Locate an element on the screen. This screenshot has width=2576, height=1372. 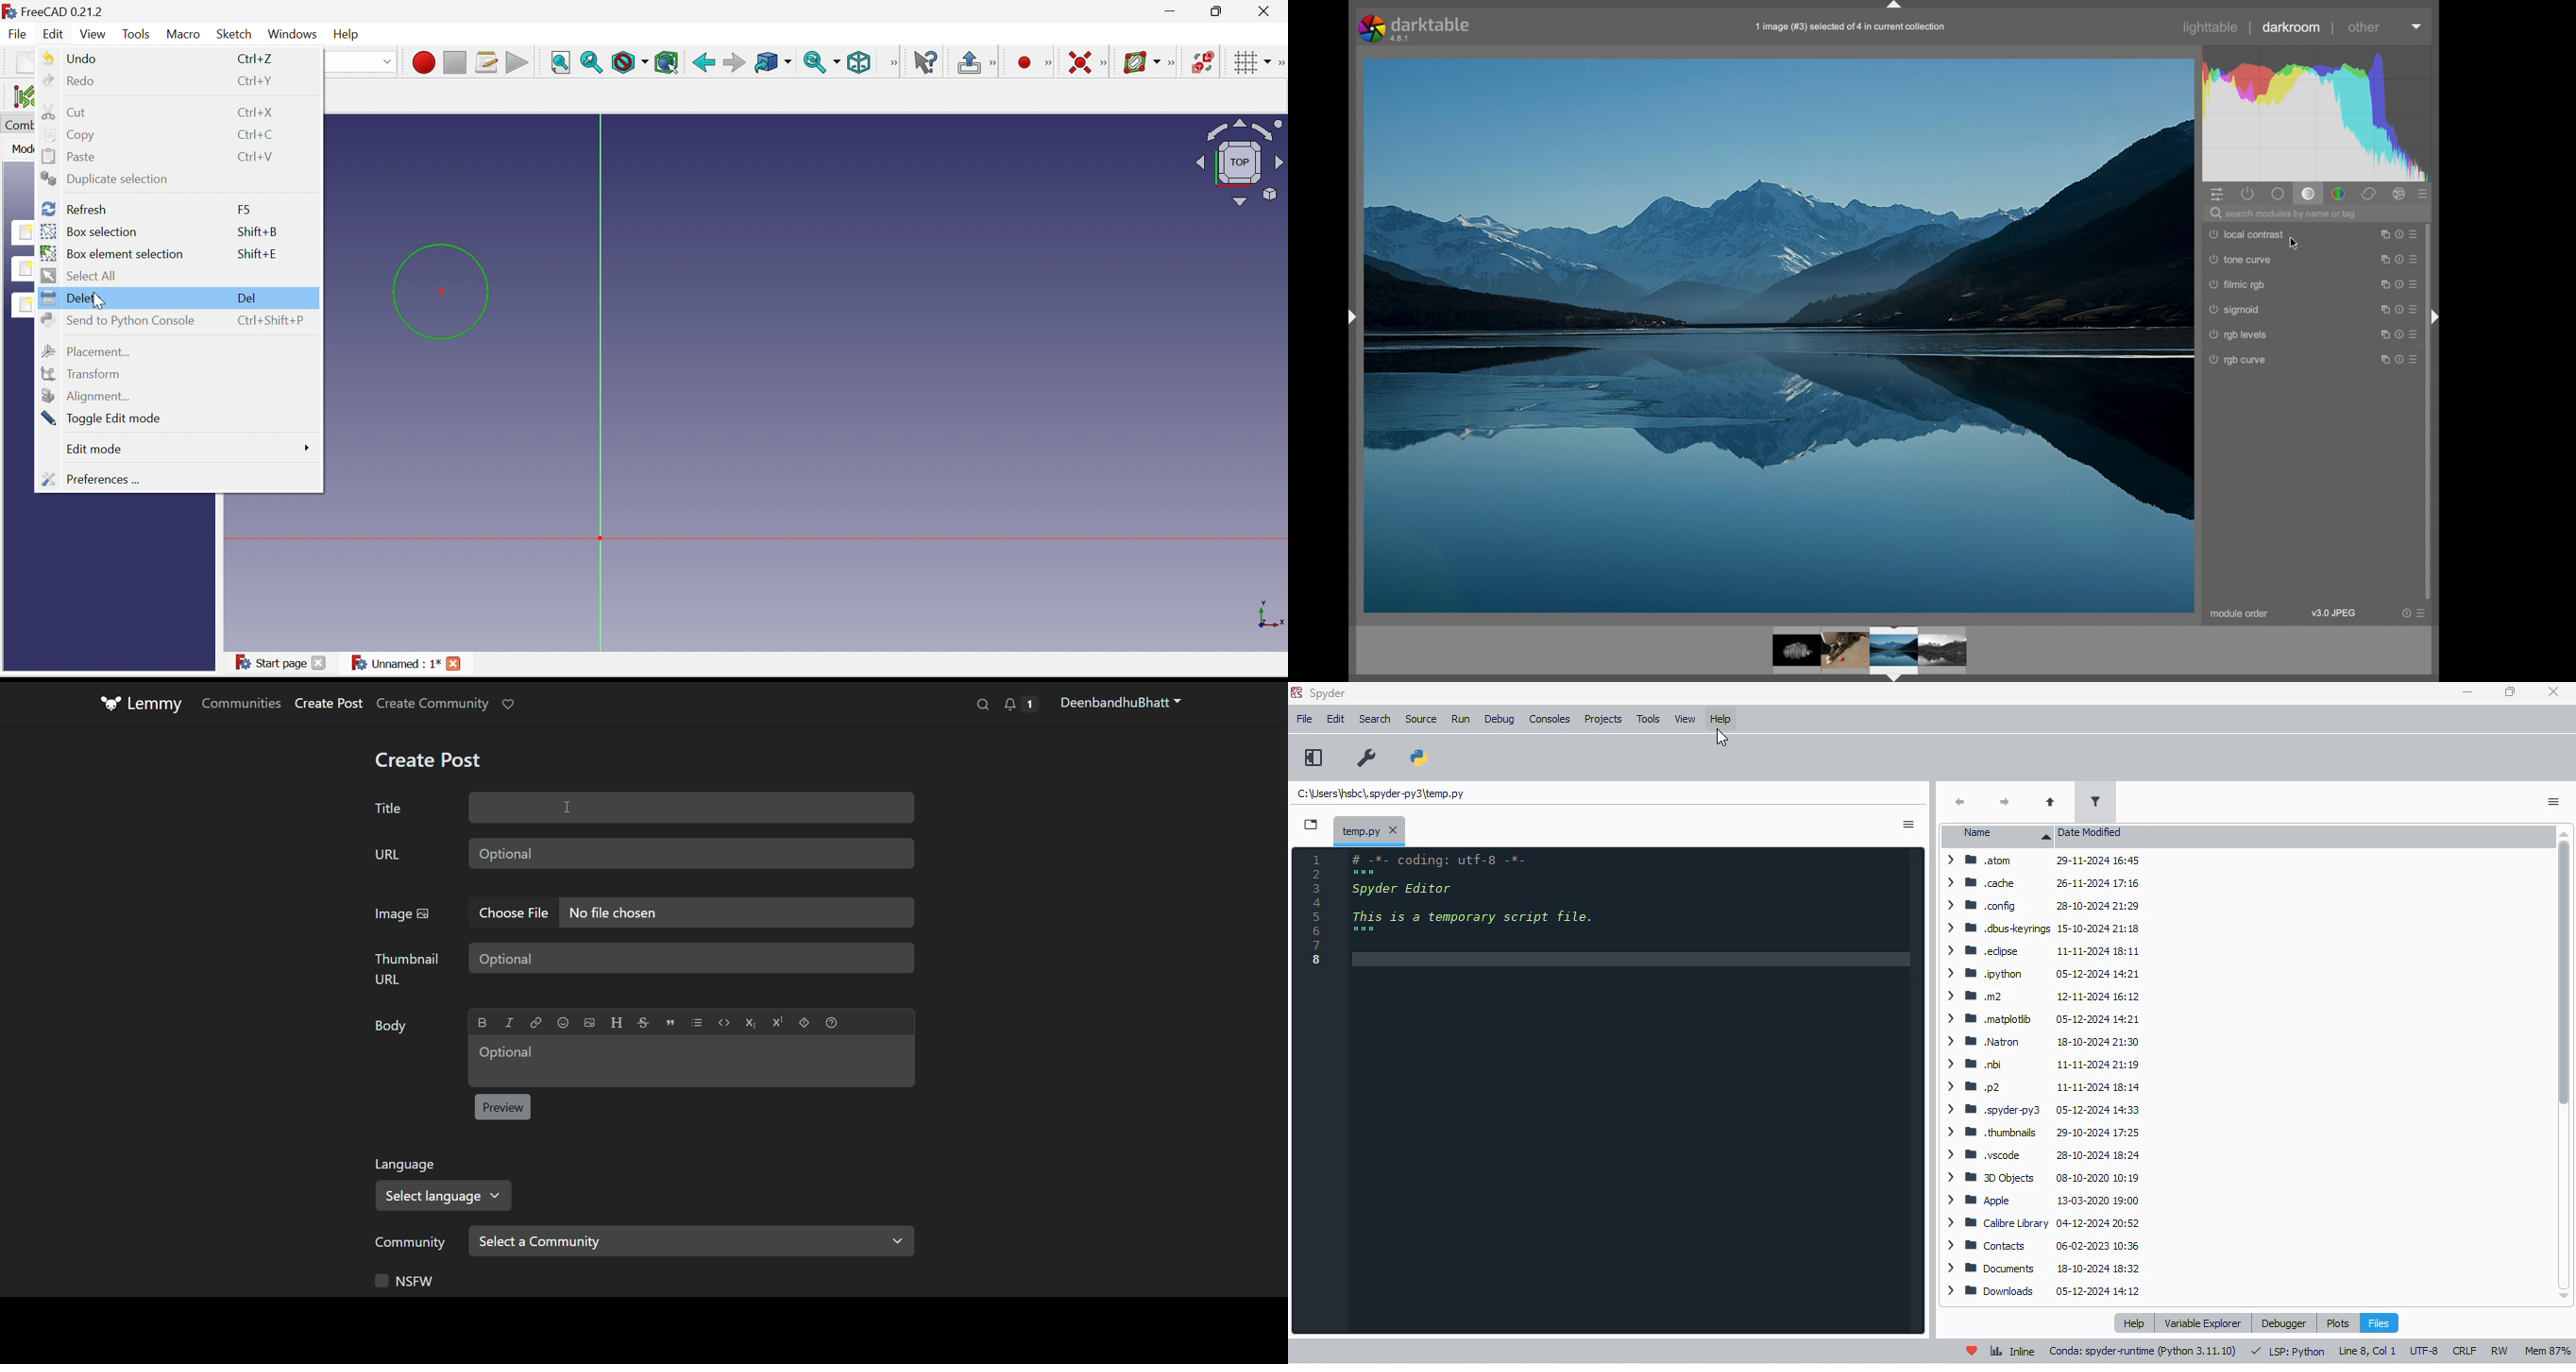
> B Apple 13-03-2020 19:00 is located at coordinates (2039, 1199).